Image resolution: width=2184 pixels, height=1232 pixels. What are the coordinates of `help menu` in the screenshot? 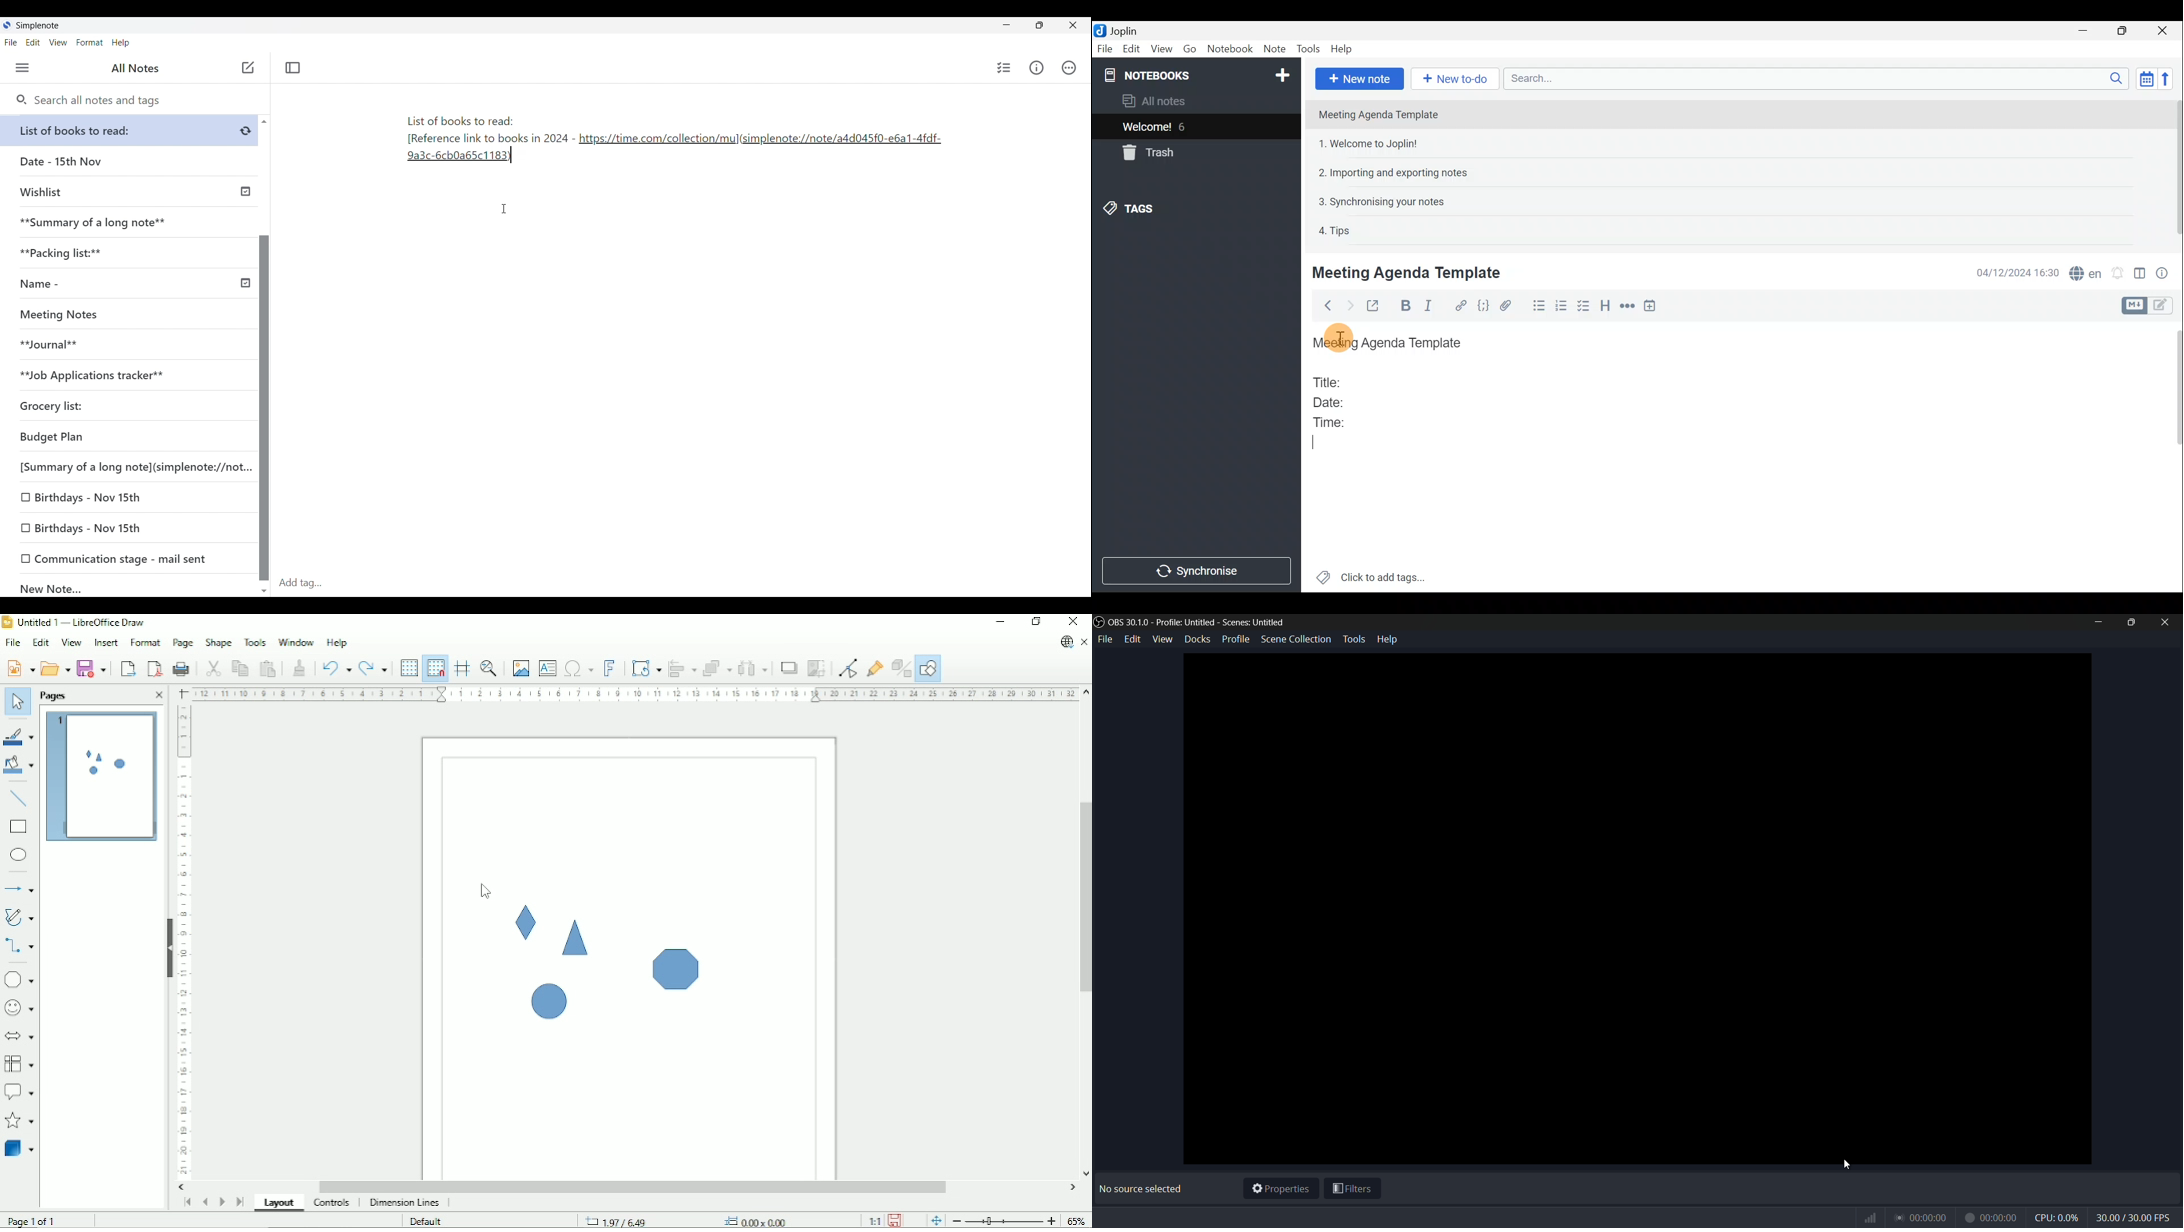 It's located at (1389, 638).